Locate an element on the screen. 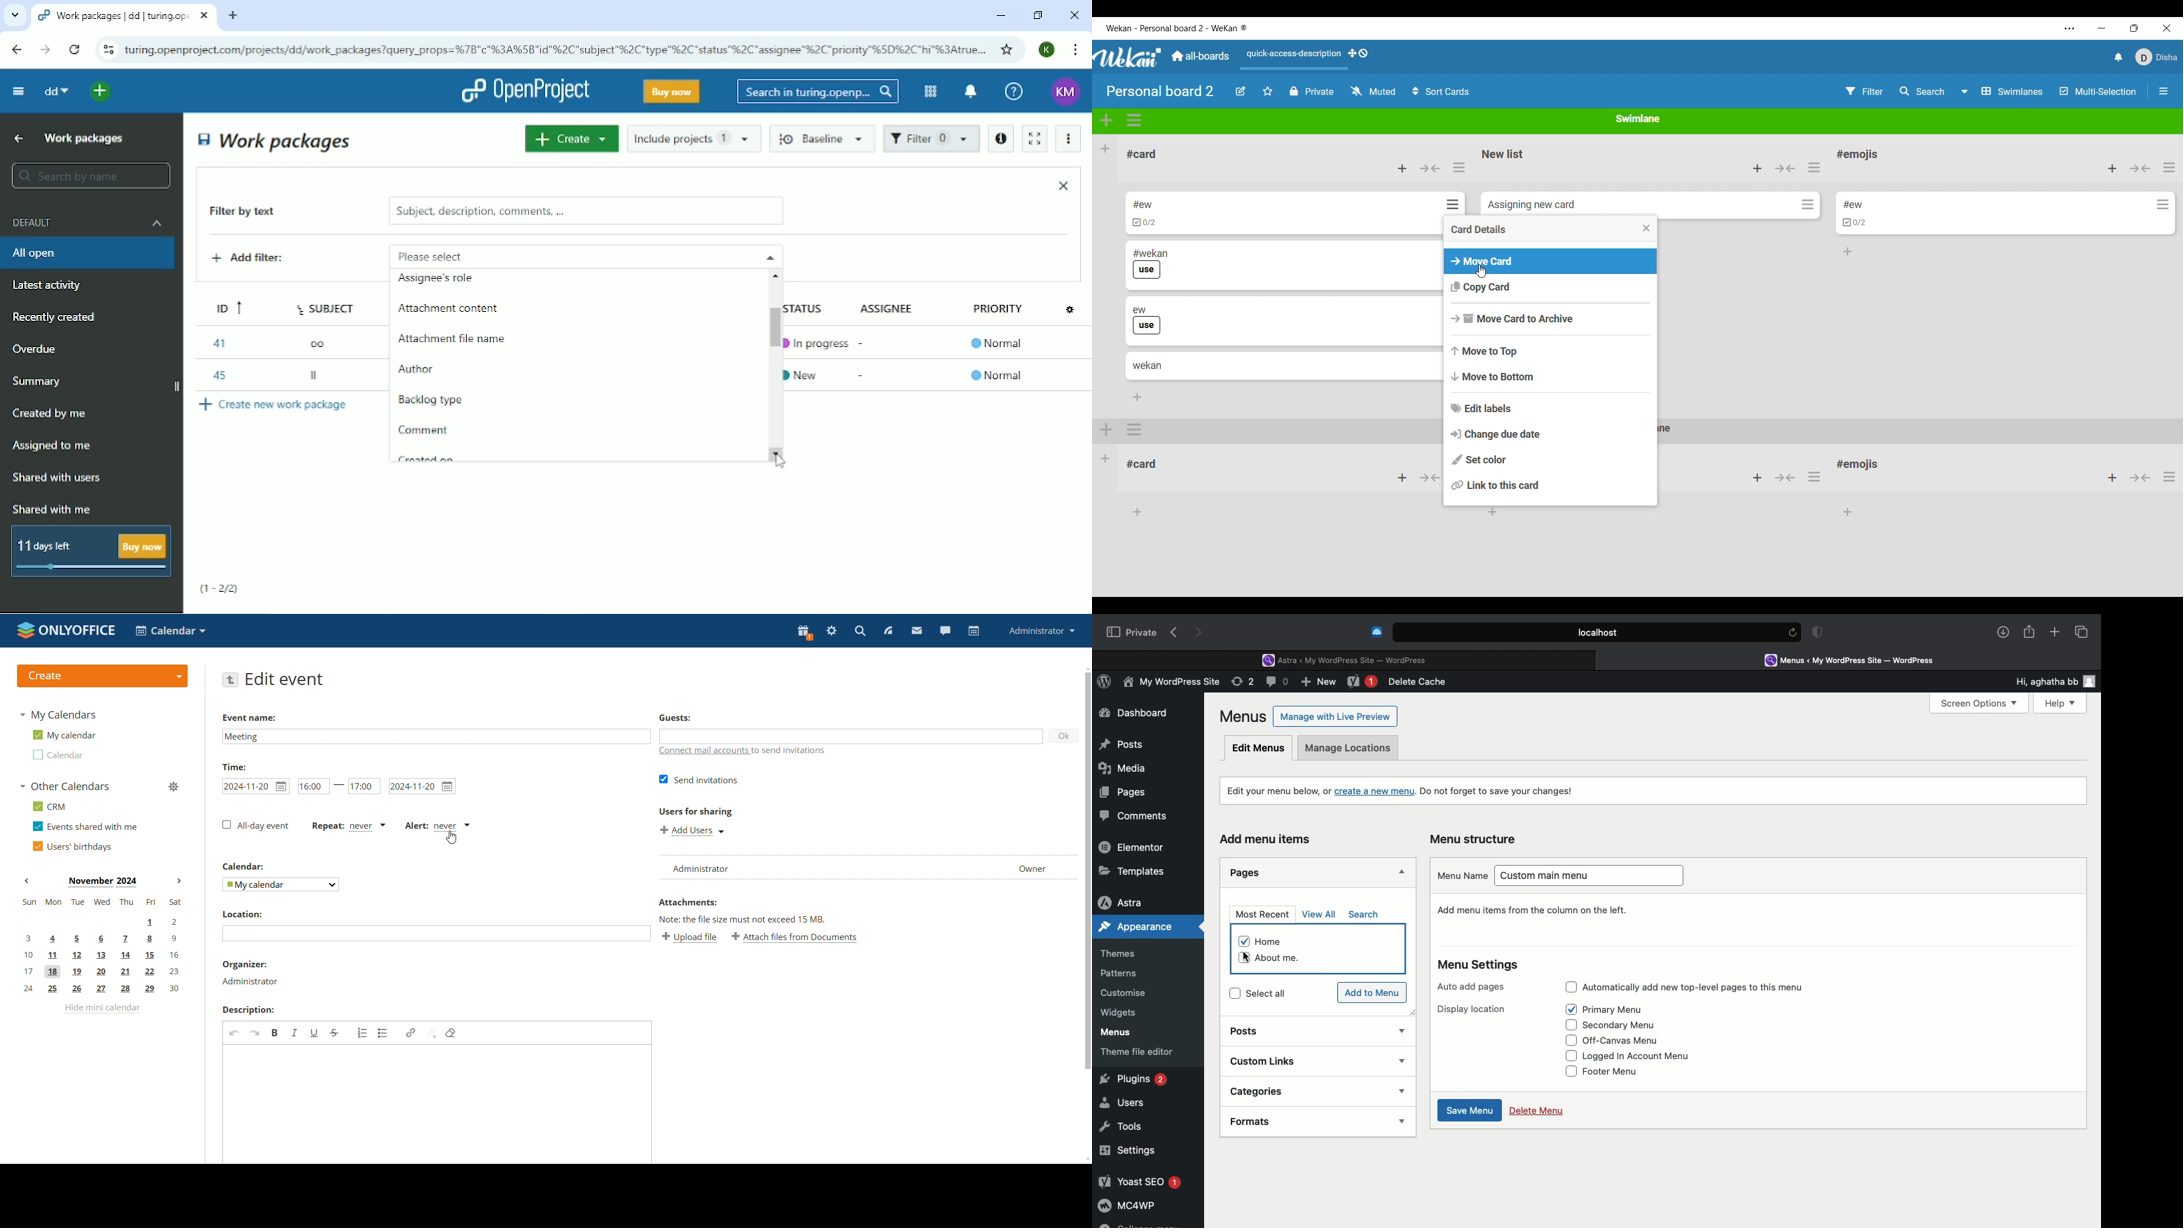  upload file is located at coordinates (689, 938).